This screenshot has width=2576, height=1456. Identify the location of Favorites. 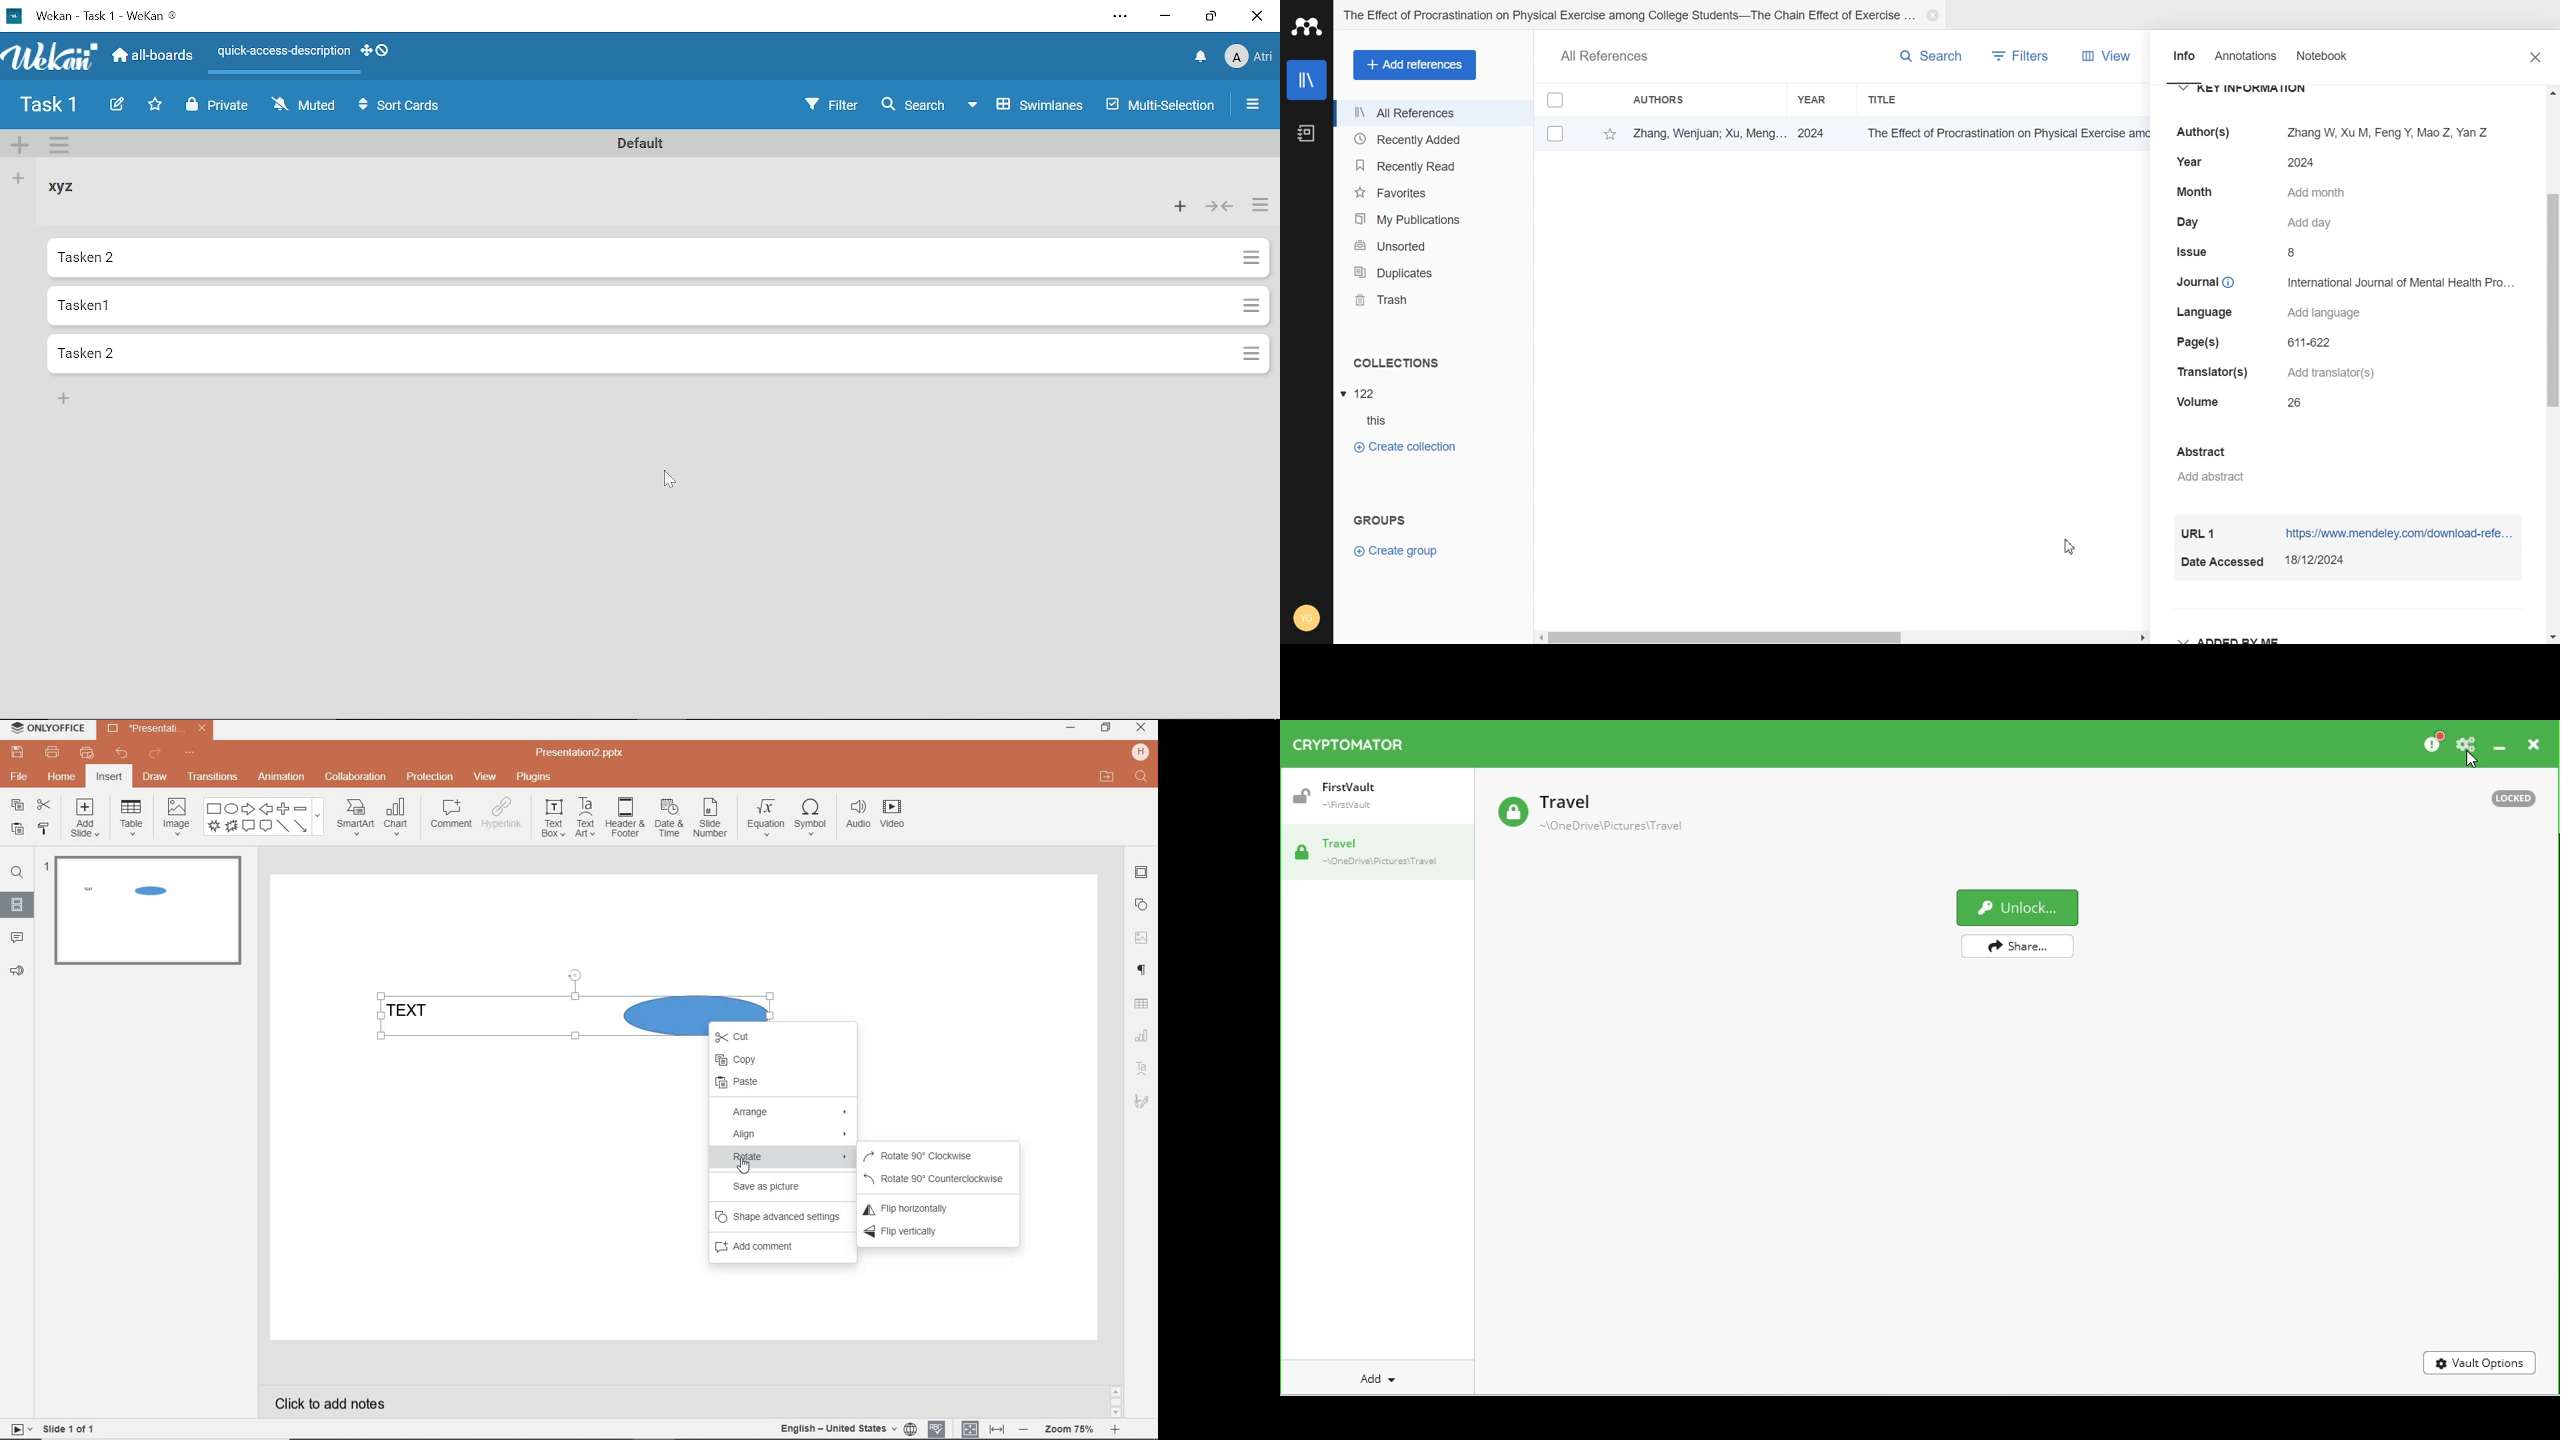
(1433, 192).